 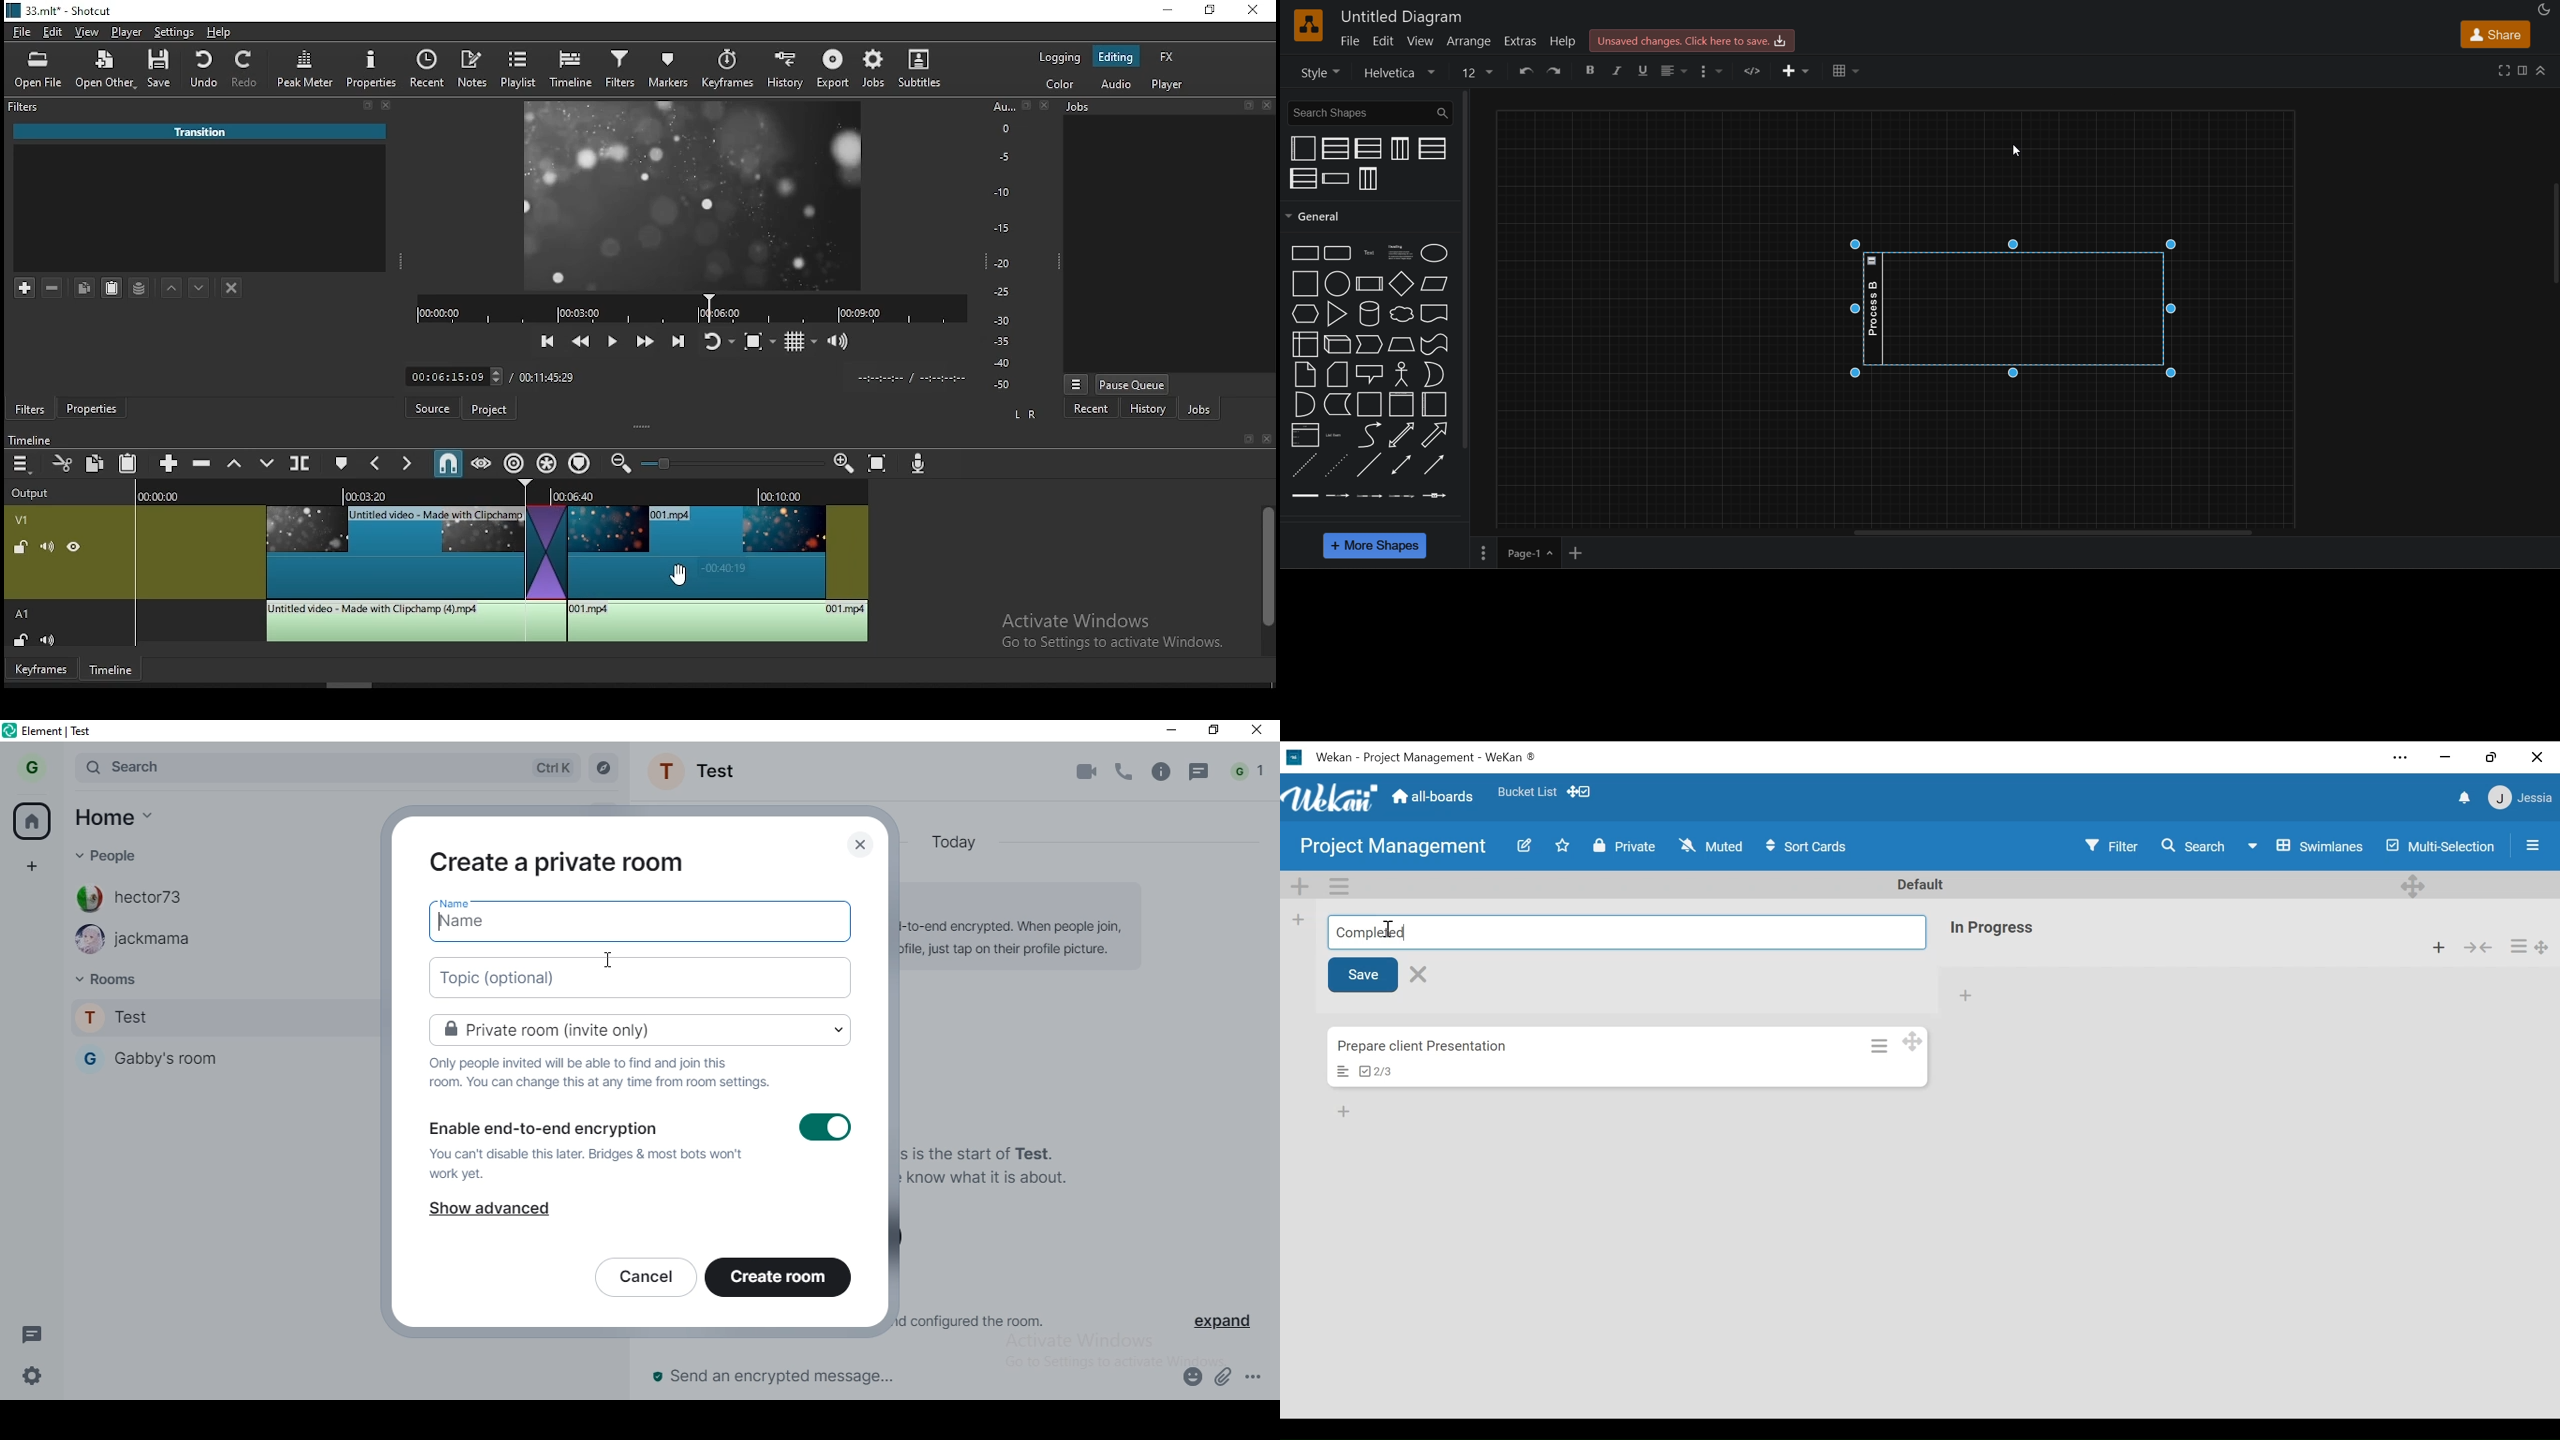 I want to click on parallelogram, so click(x=1435, y=283).